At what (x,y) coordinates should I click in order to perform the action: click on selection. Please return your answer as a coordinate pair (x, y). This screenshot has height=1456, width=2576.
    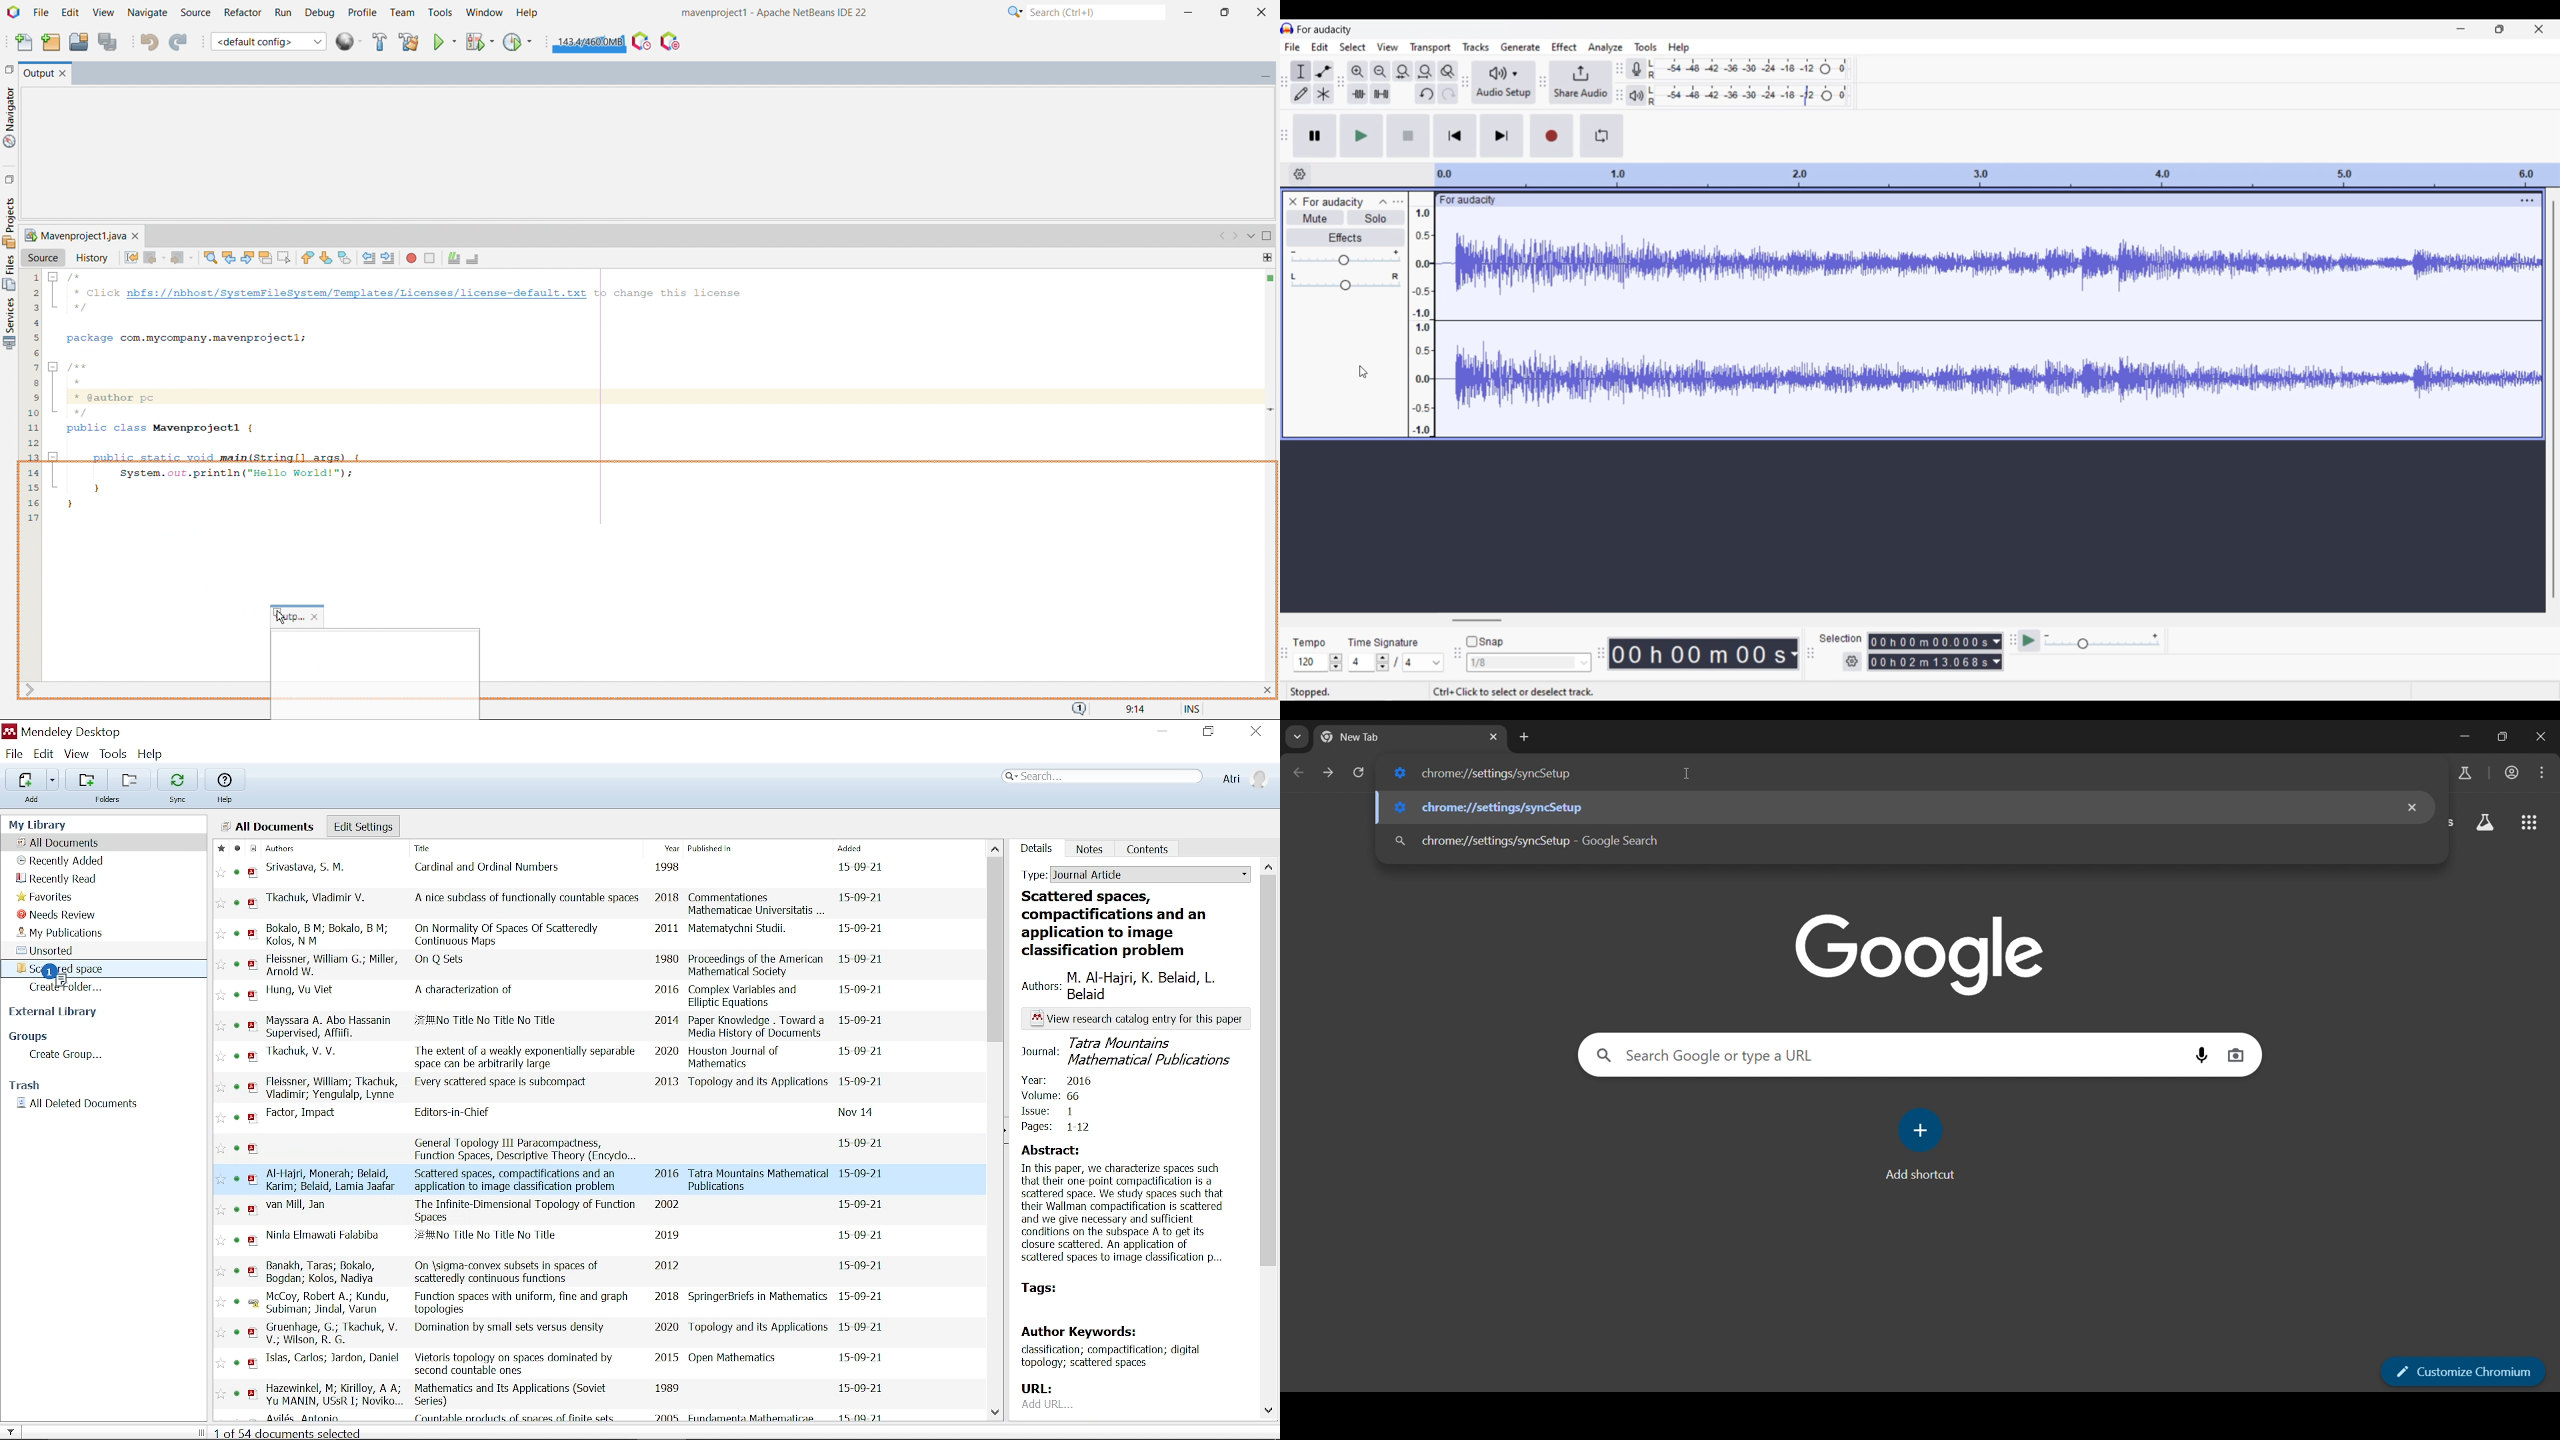
    Looking at the image, I should click on (1840, 637).